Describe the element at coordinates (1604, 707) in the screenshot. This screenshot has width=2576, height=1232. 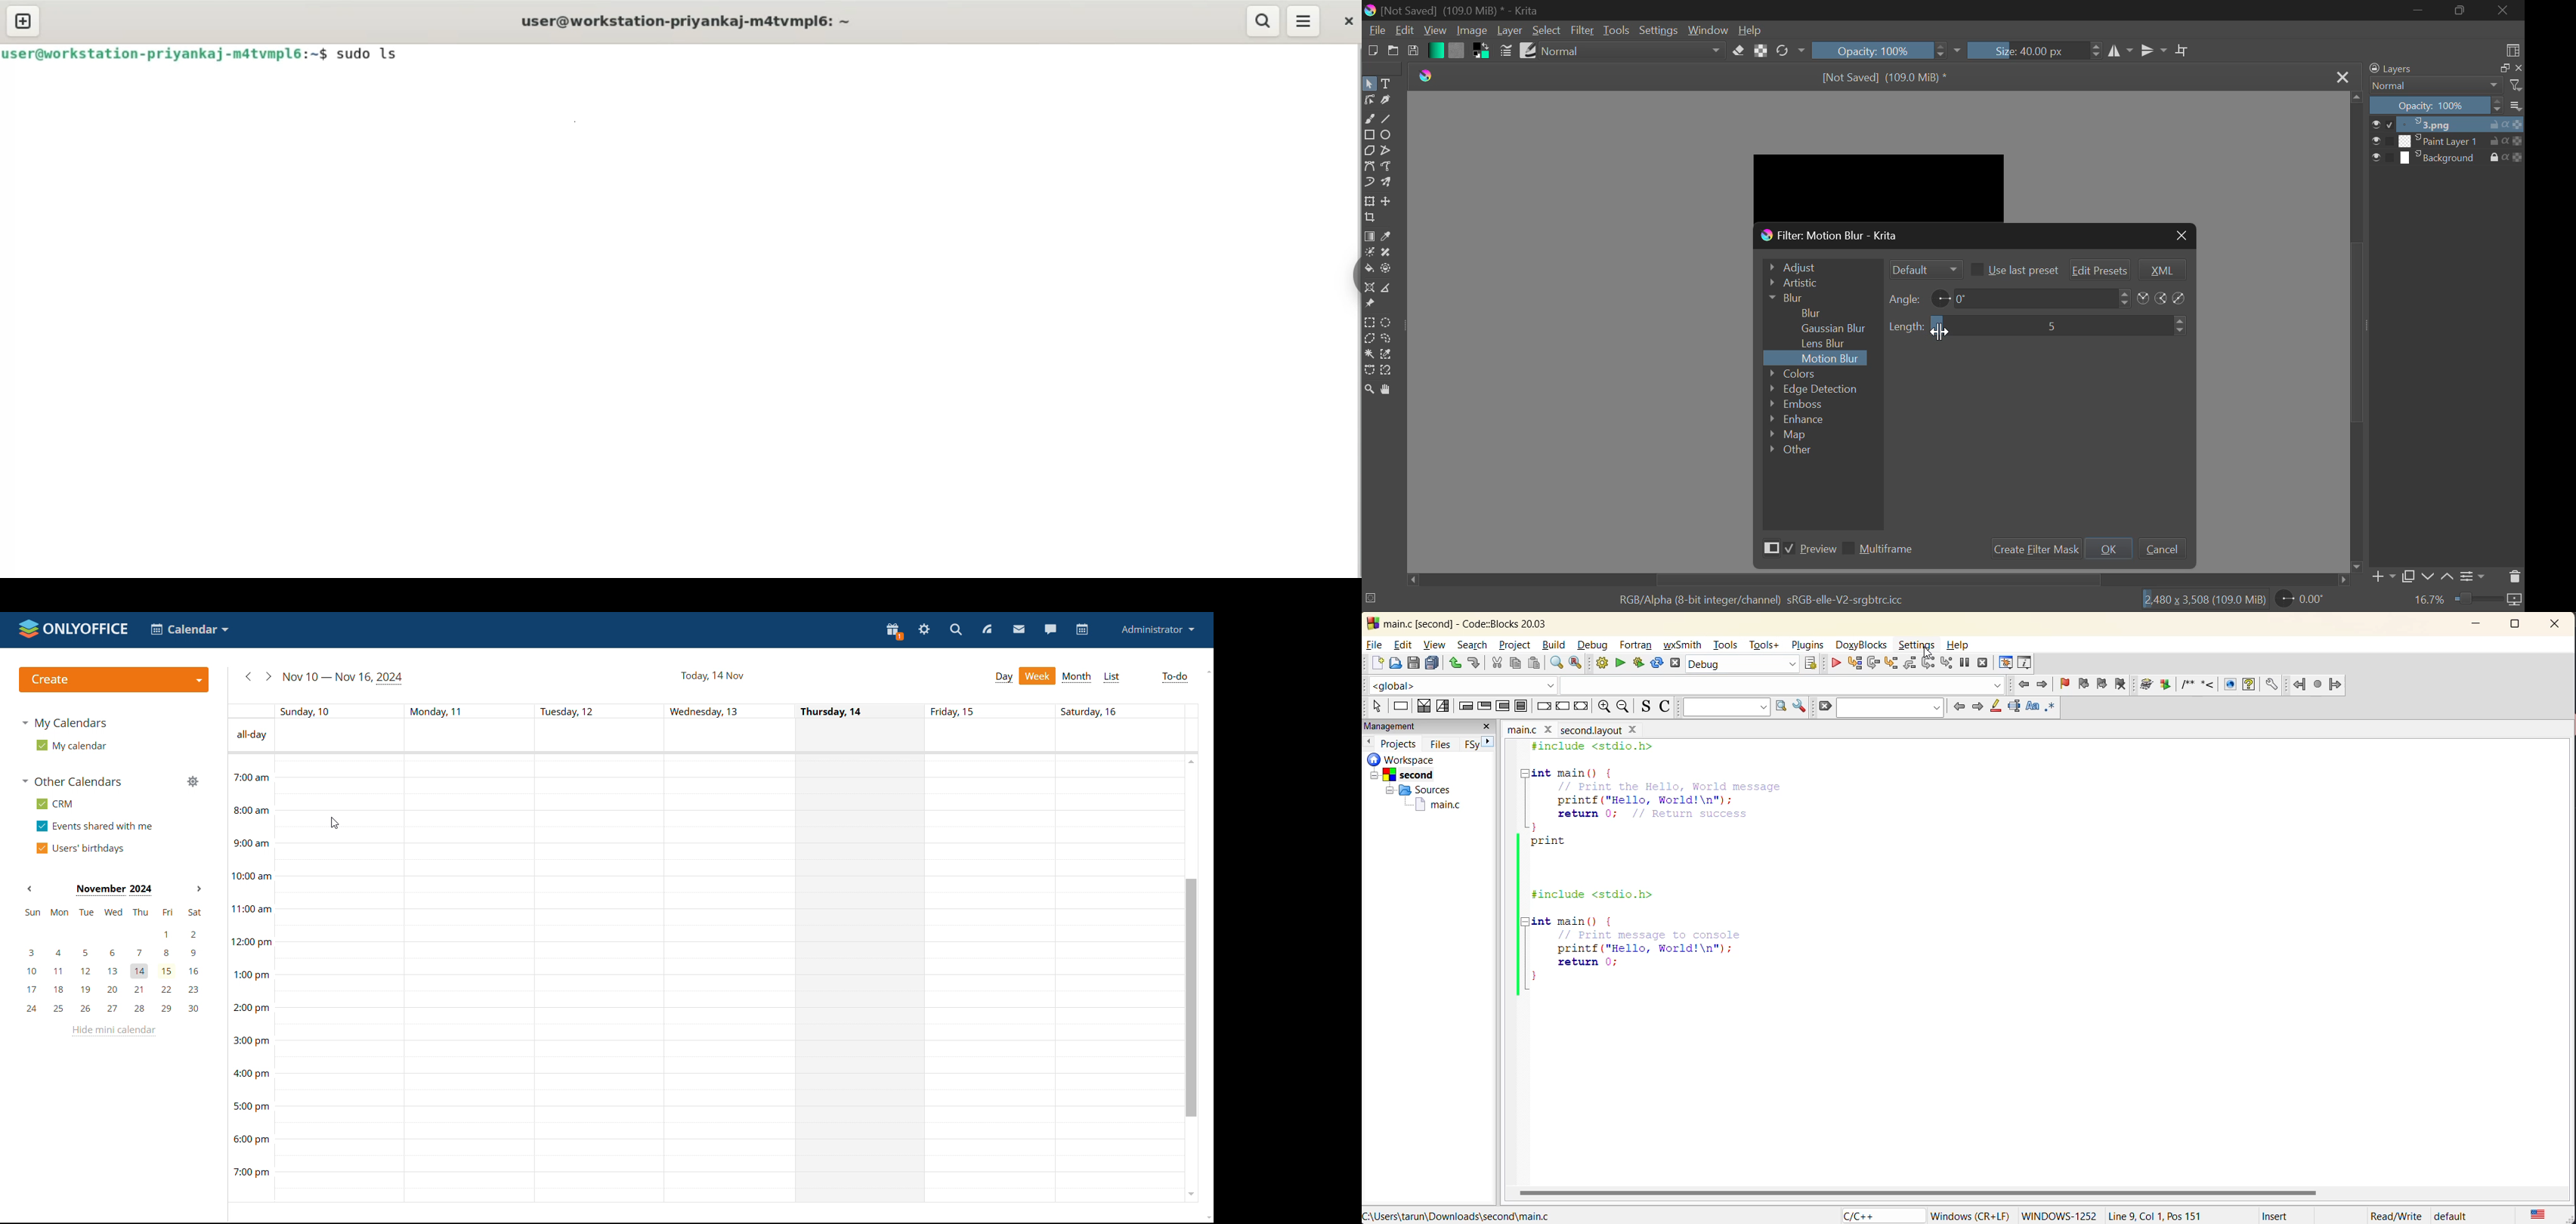
I see `zoom out` at that location.